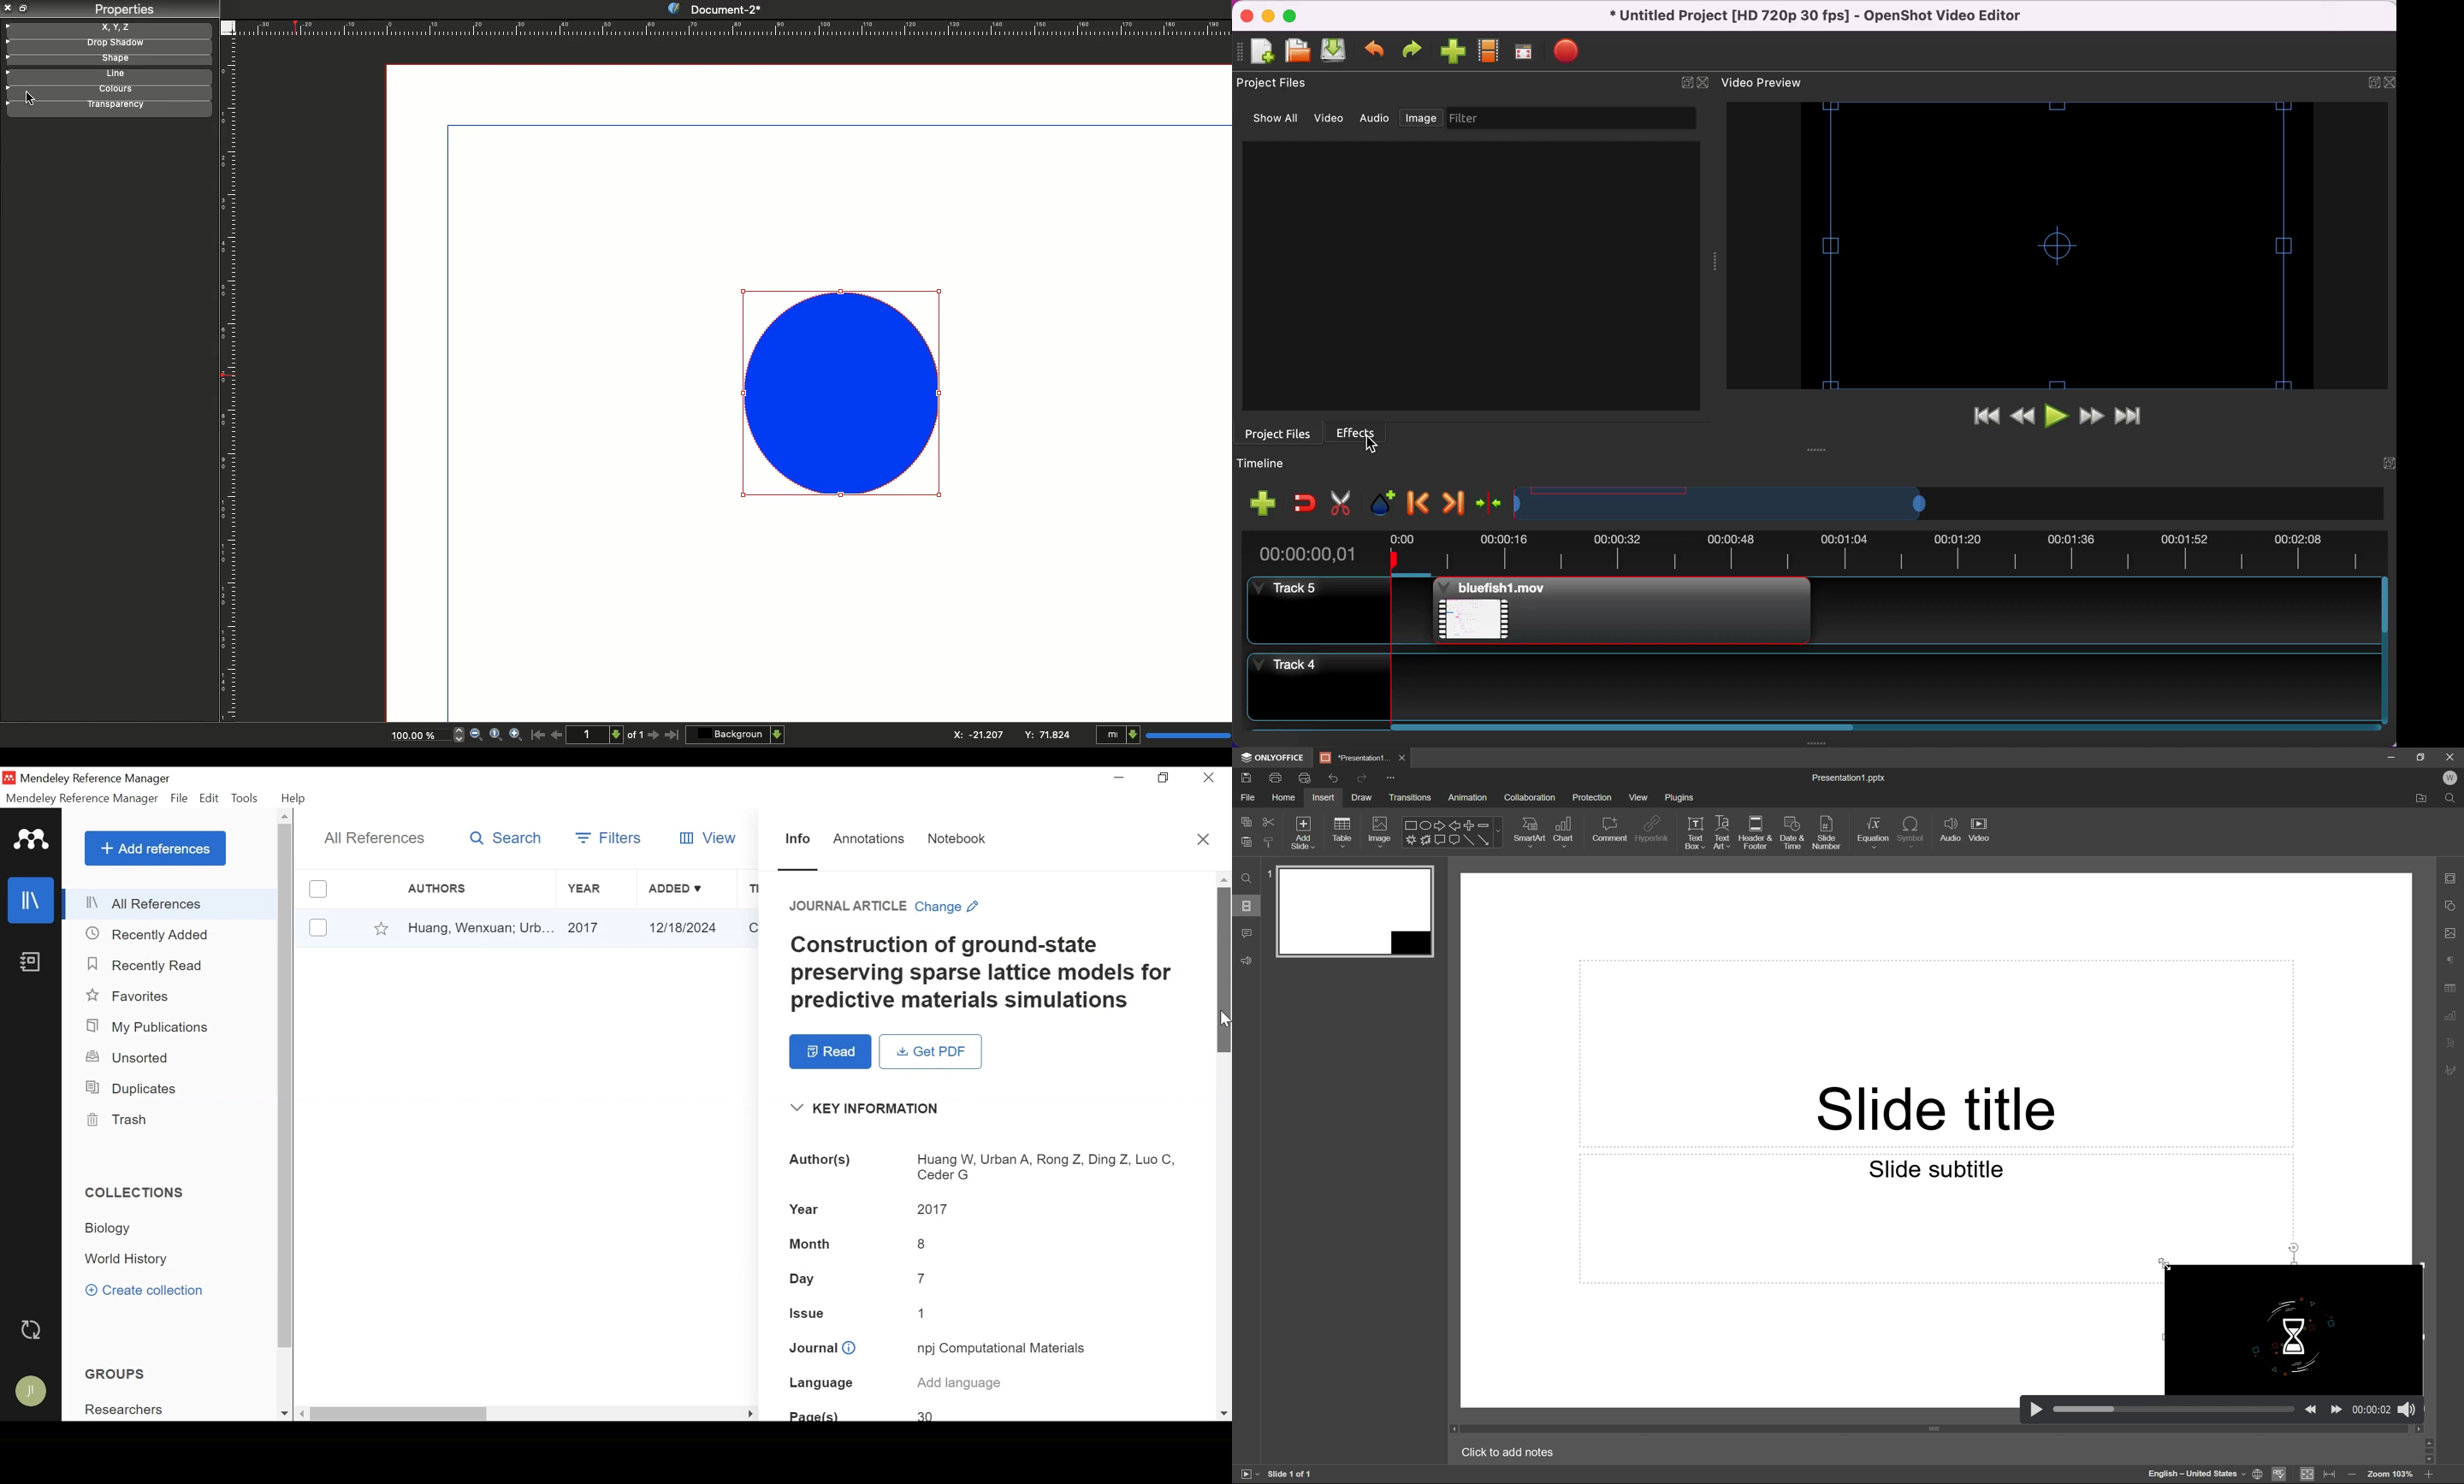  I want to click on restore down, so click(2421, 755).